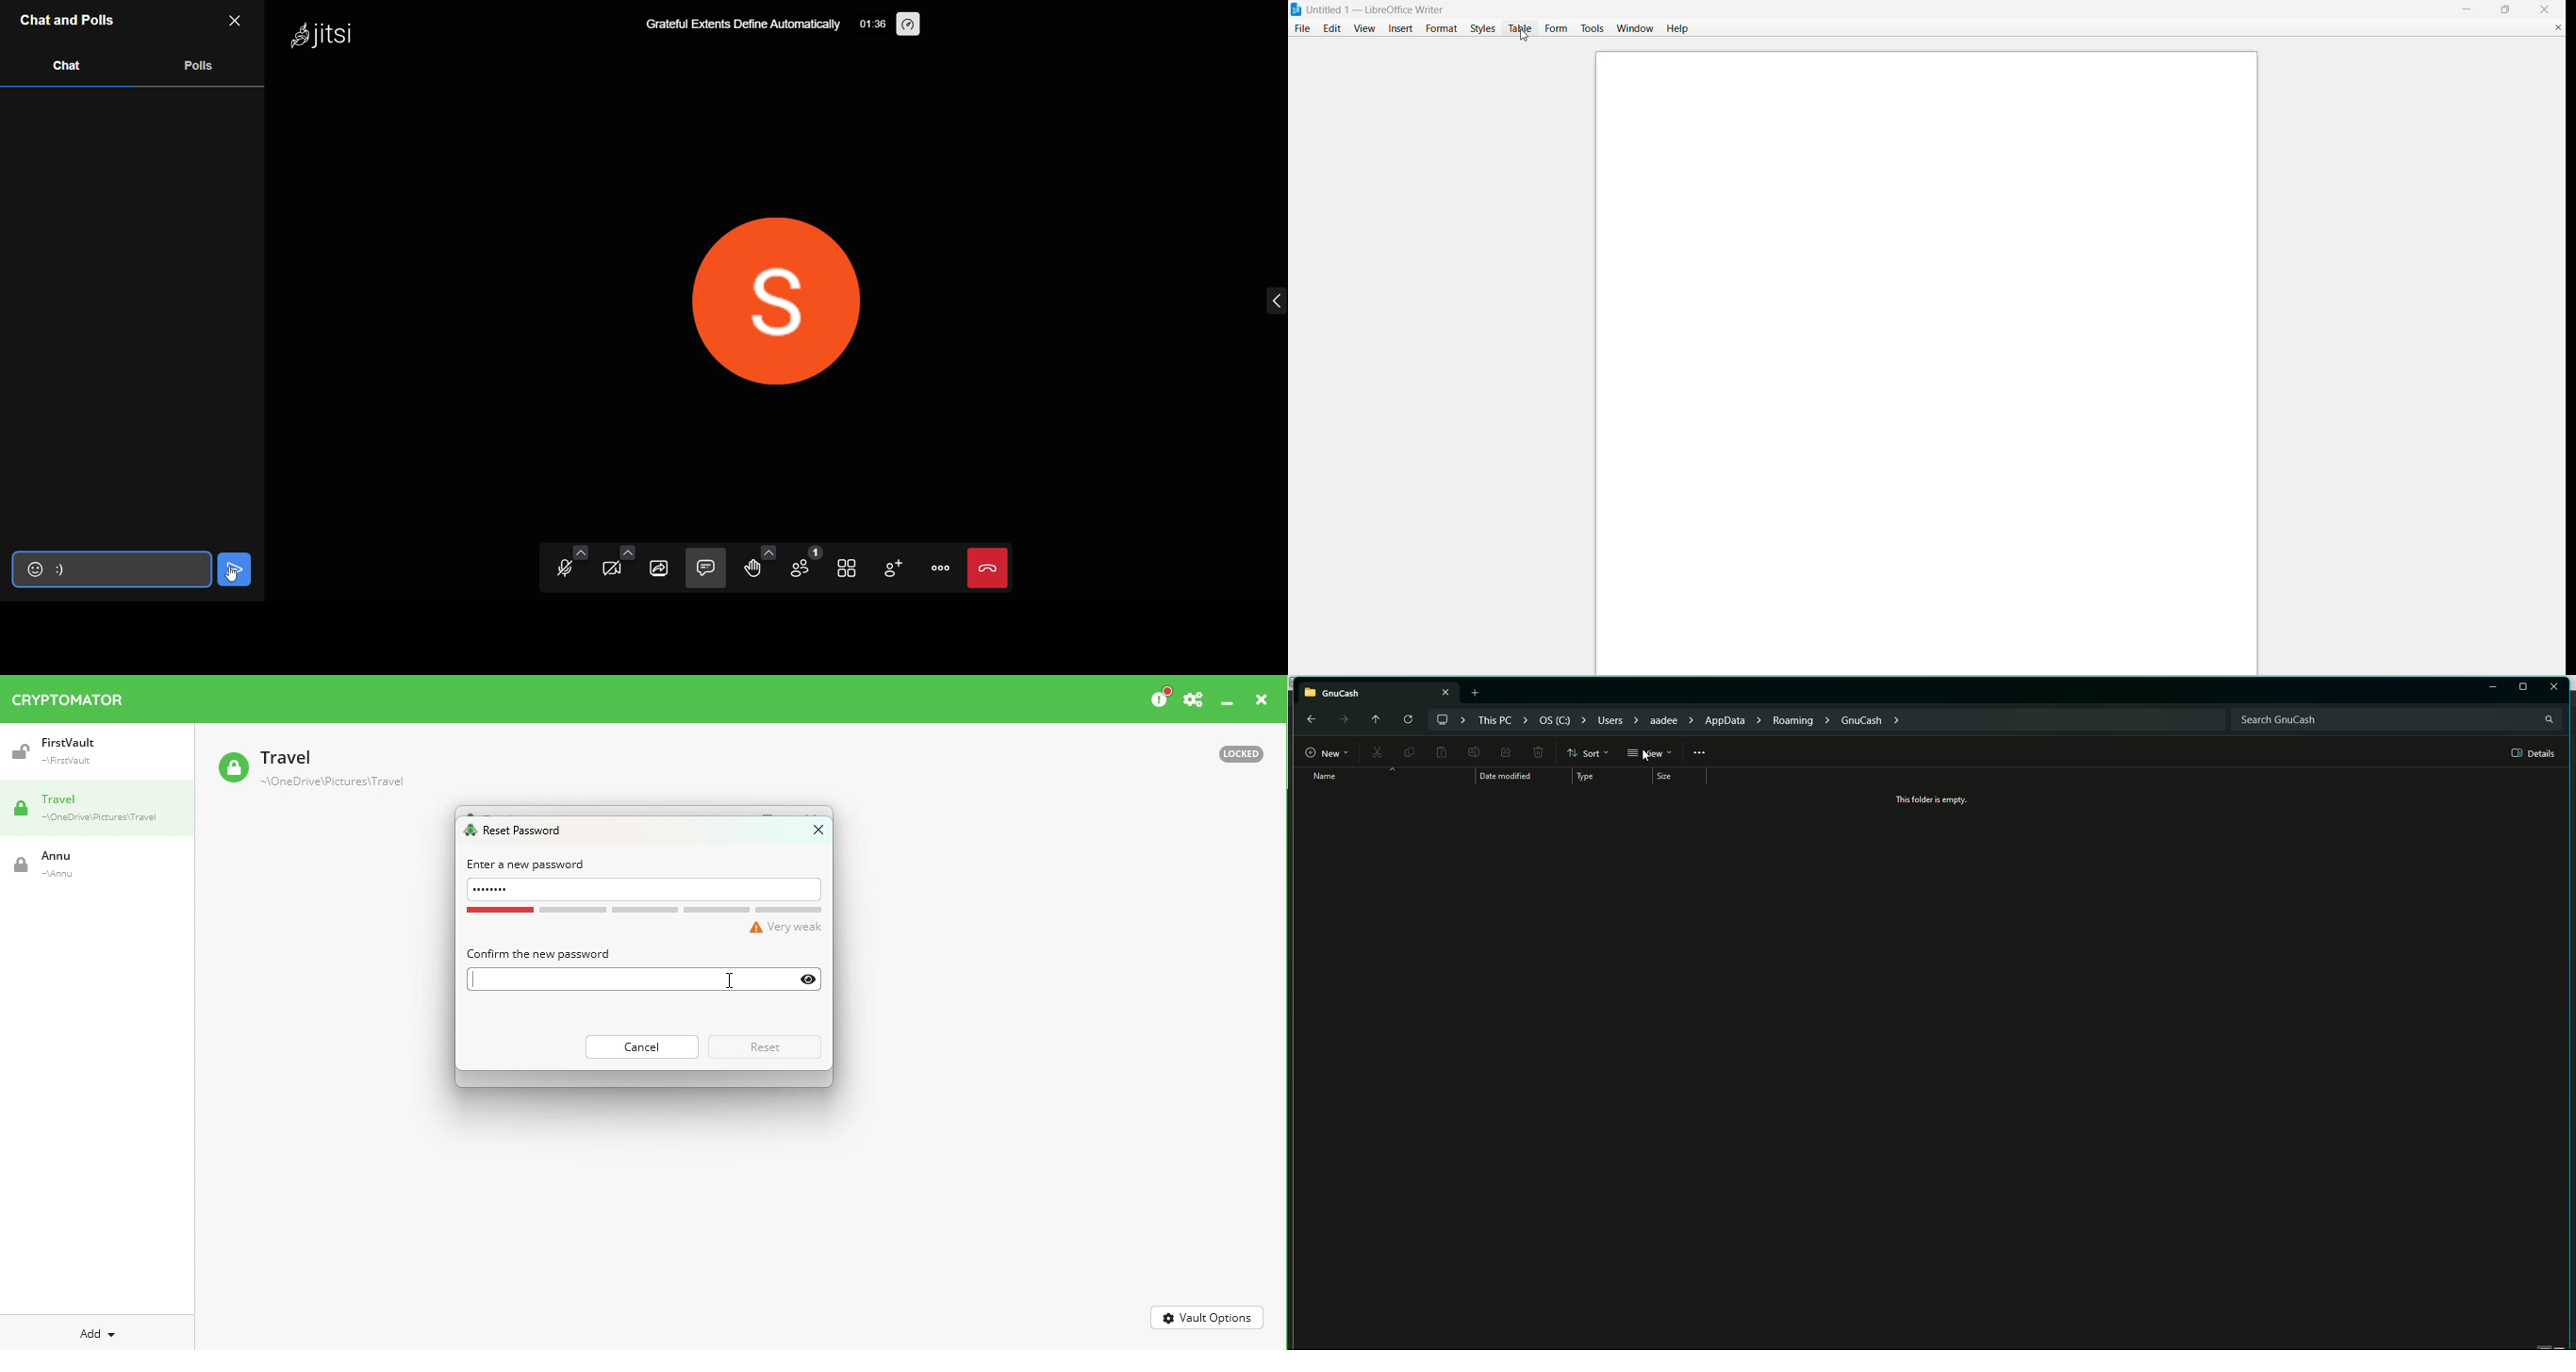 This screenshot has width=2576, height=1372. Describe the element at coordinates (2555, 686) in the screenshot. I see `Close` at that location.